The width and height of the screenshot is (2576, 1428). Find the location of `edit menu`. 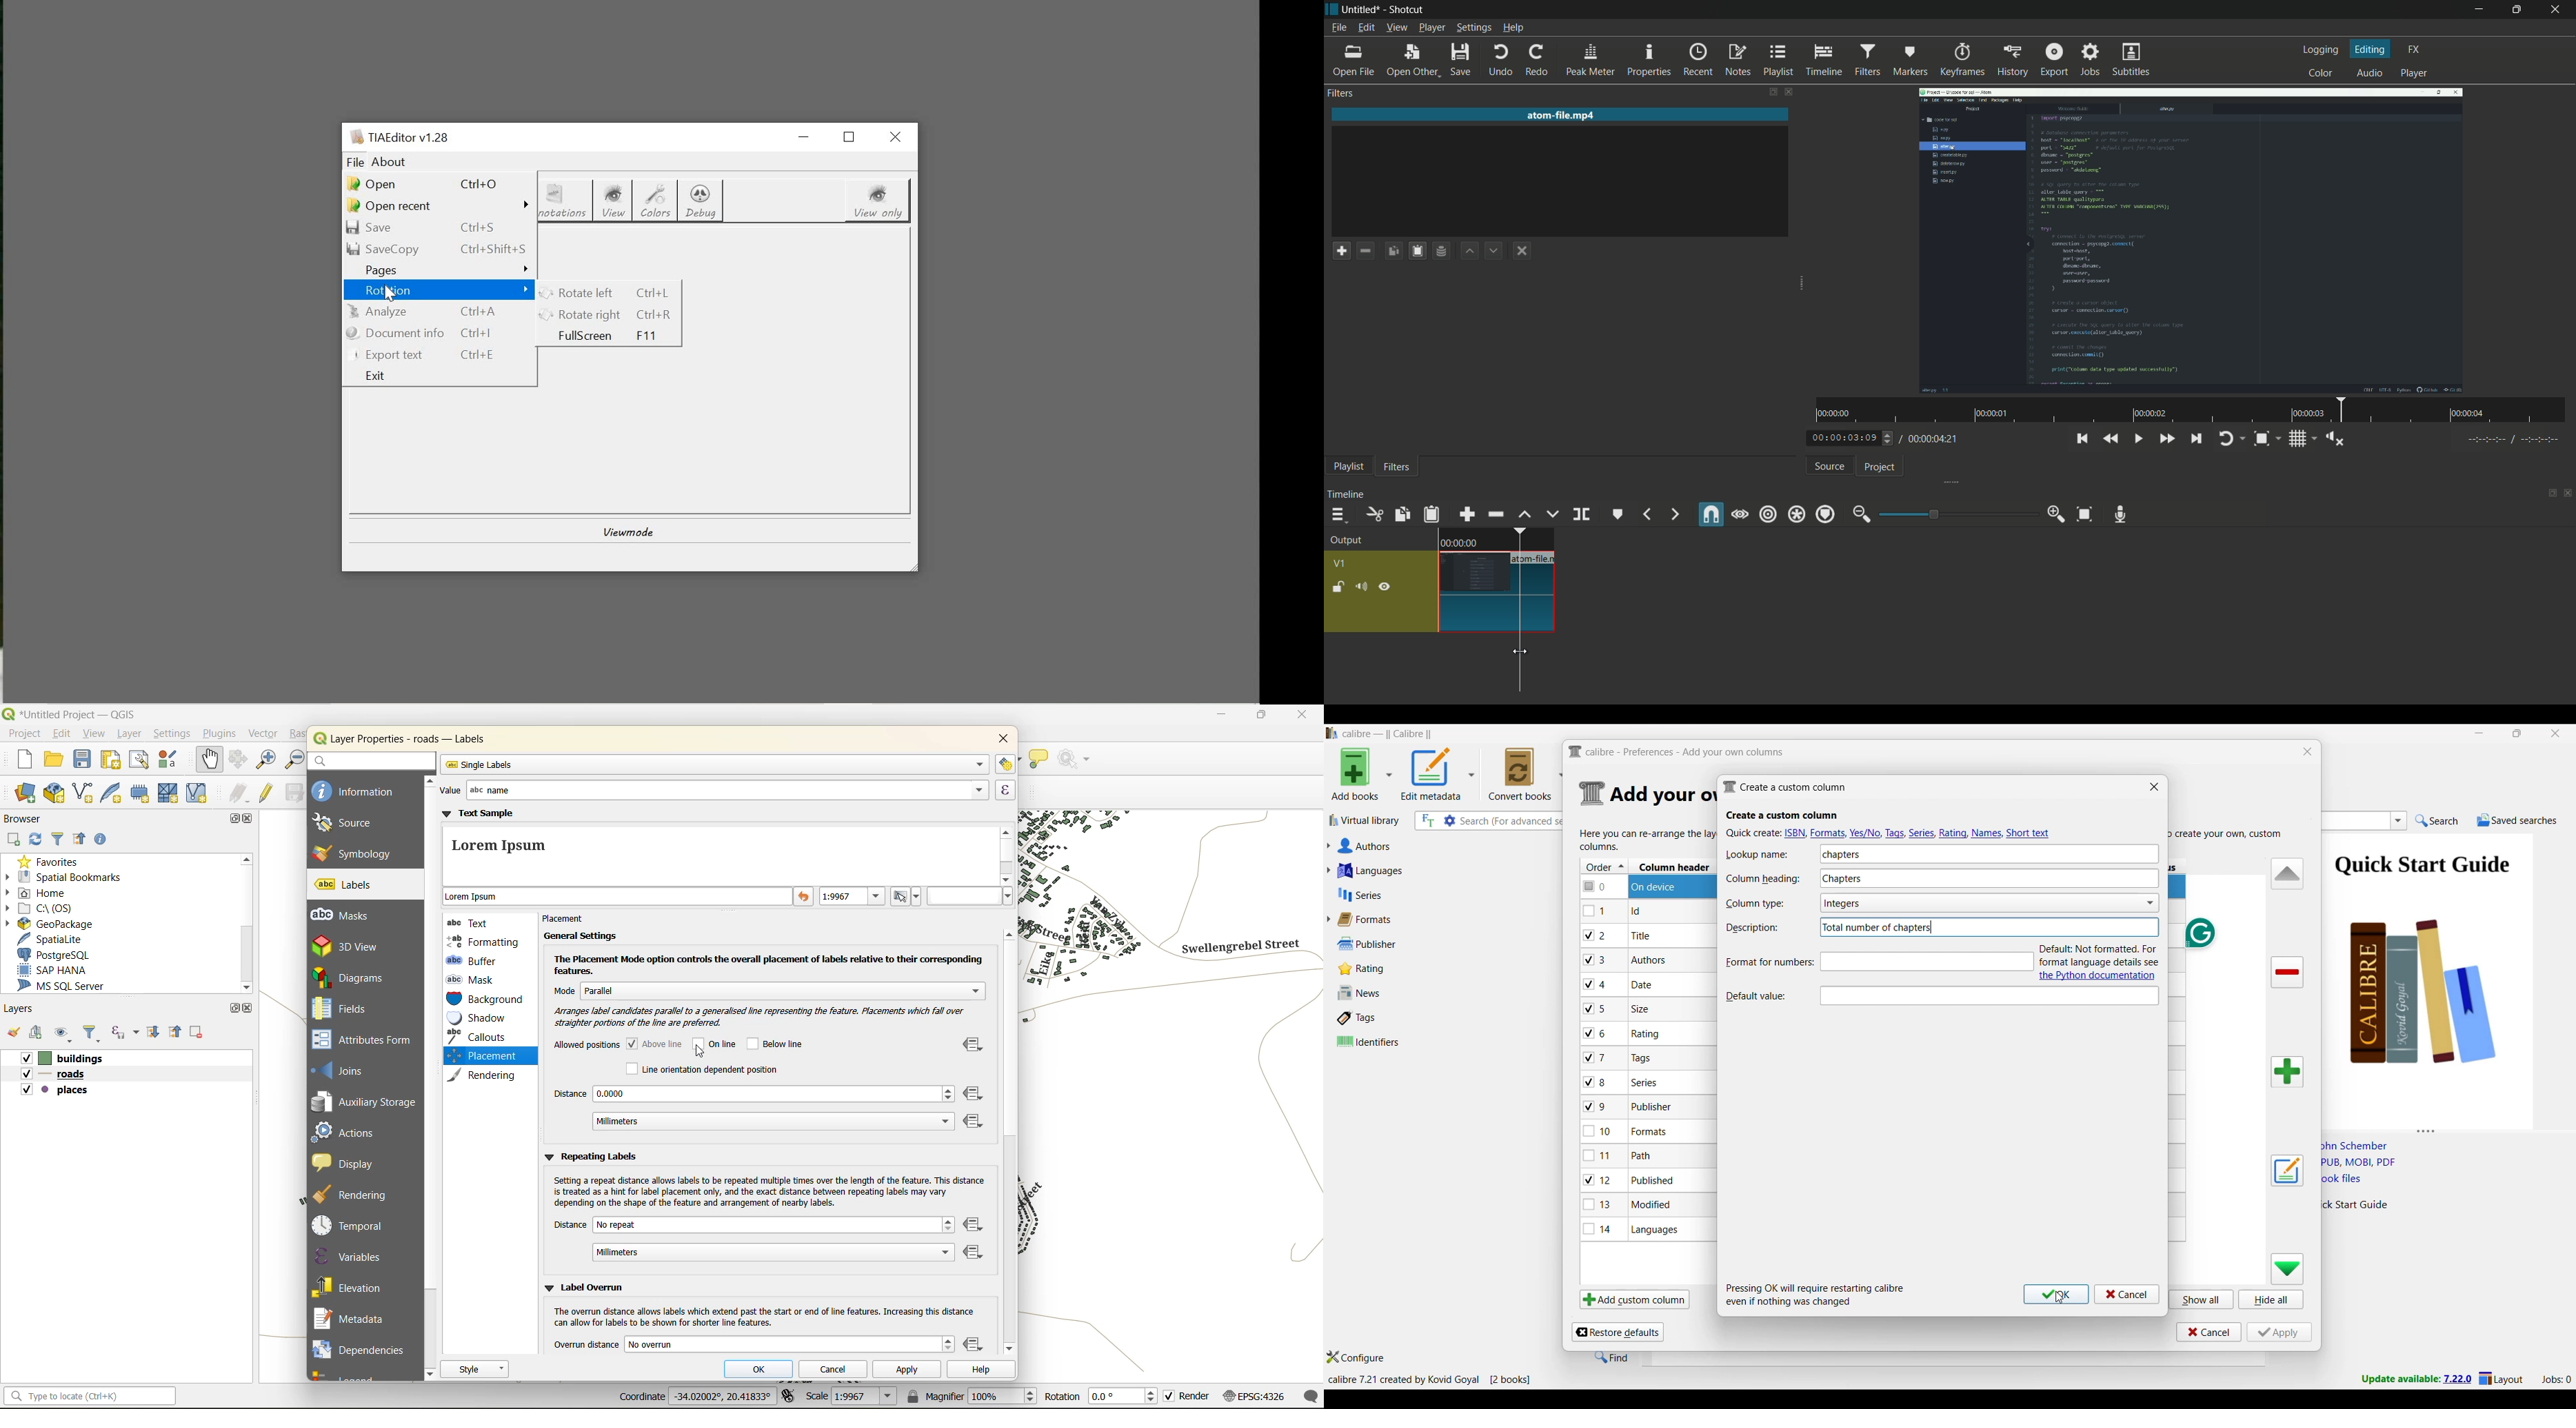

edit menu is located at coordinates (1366, 28).